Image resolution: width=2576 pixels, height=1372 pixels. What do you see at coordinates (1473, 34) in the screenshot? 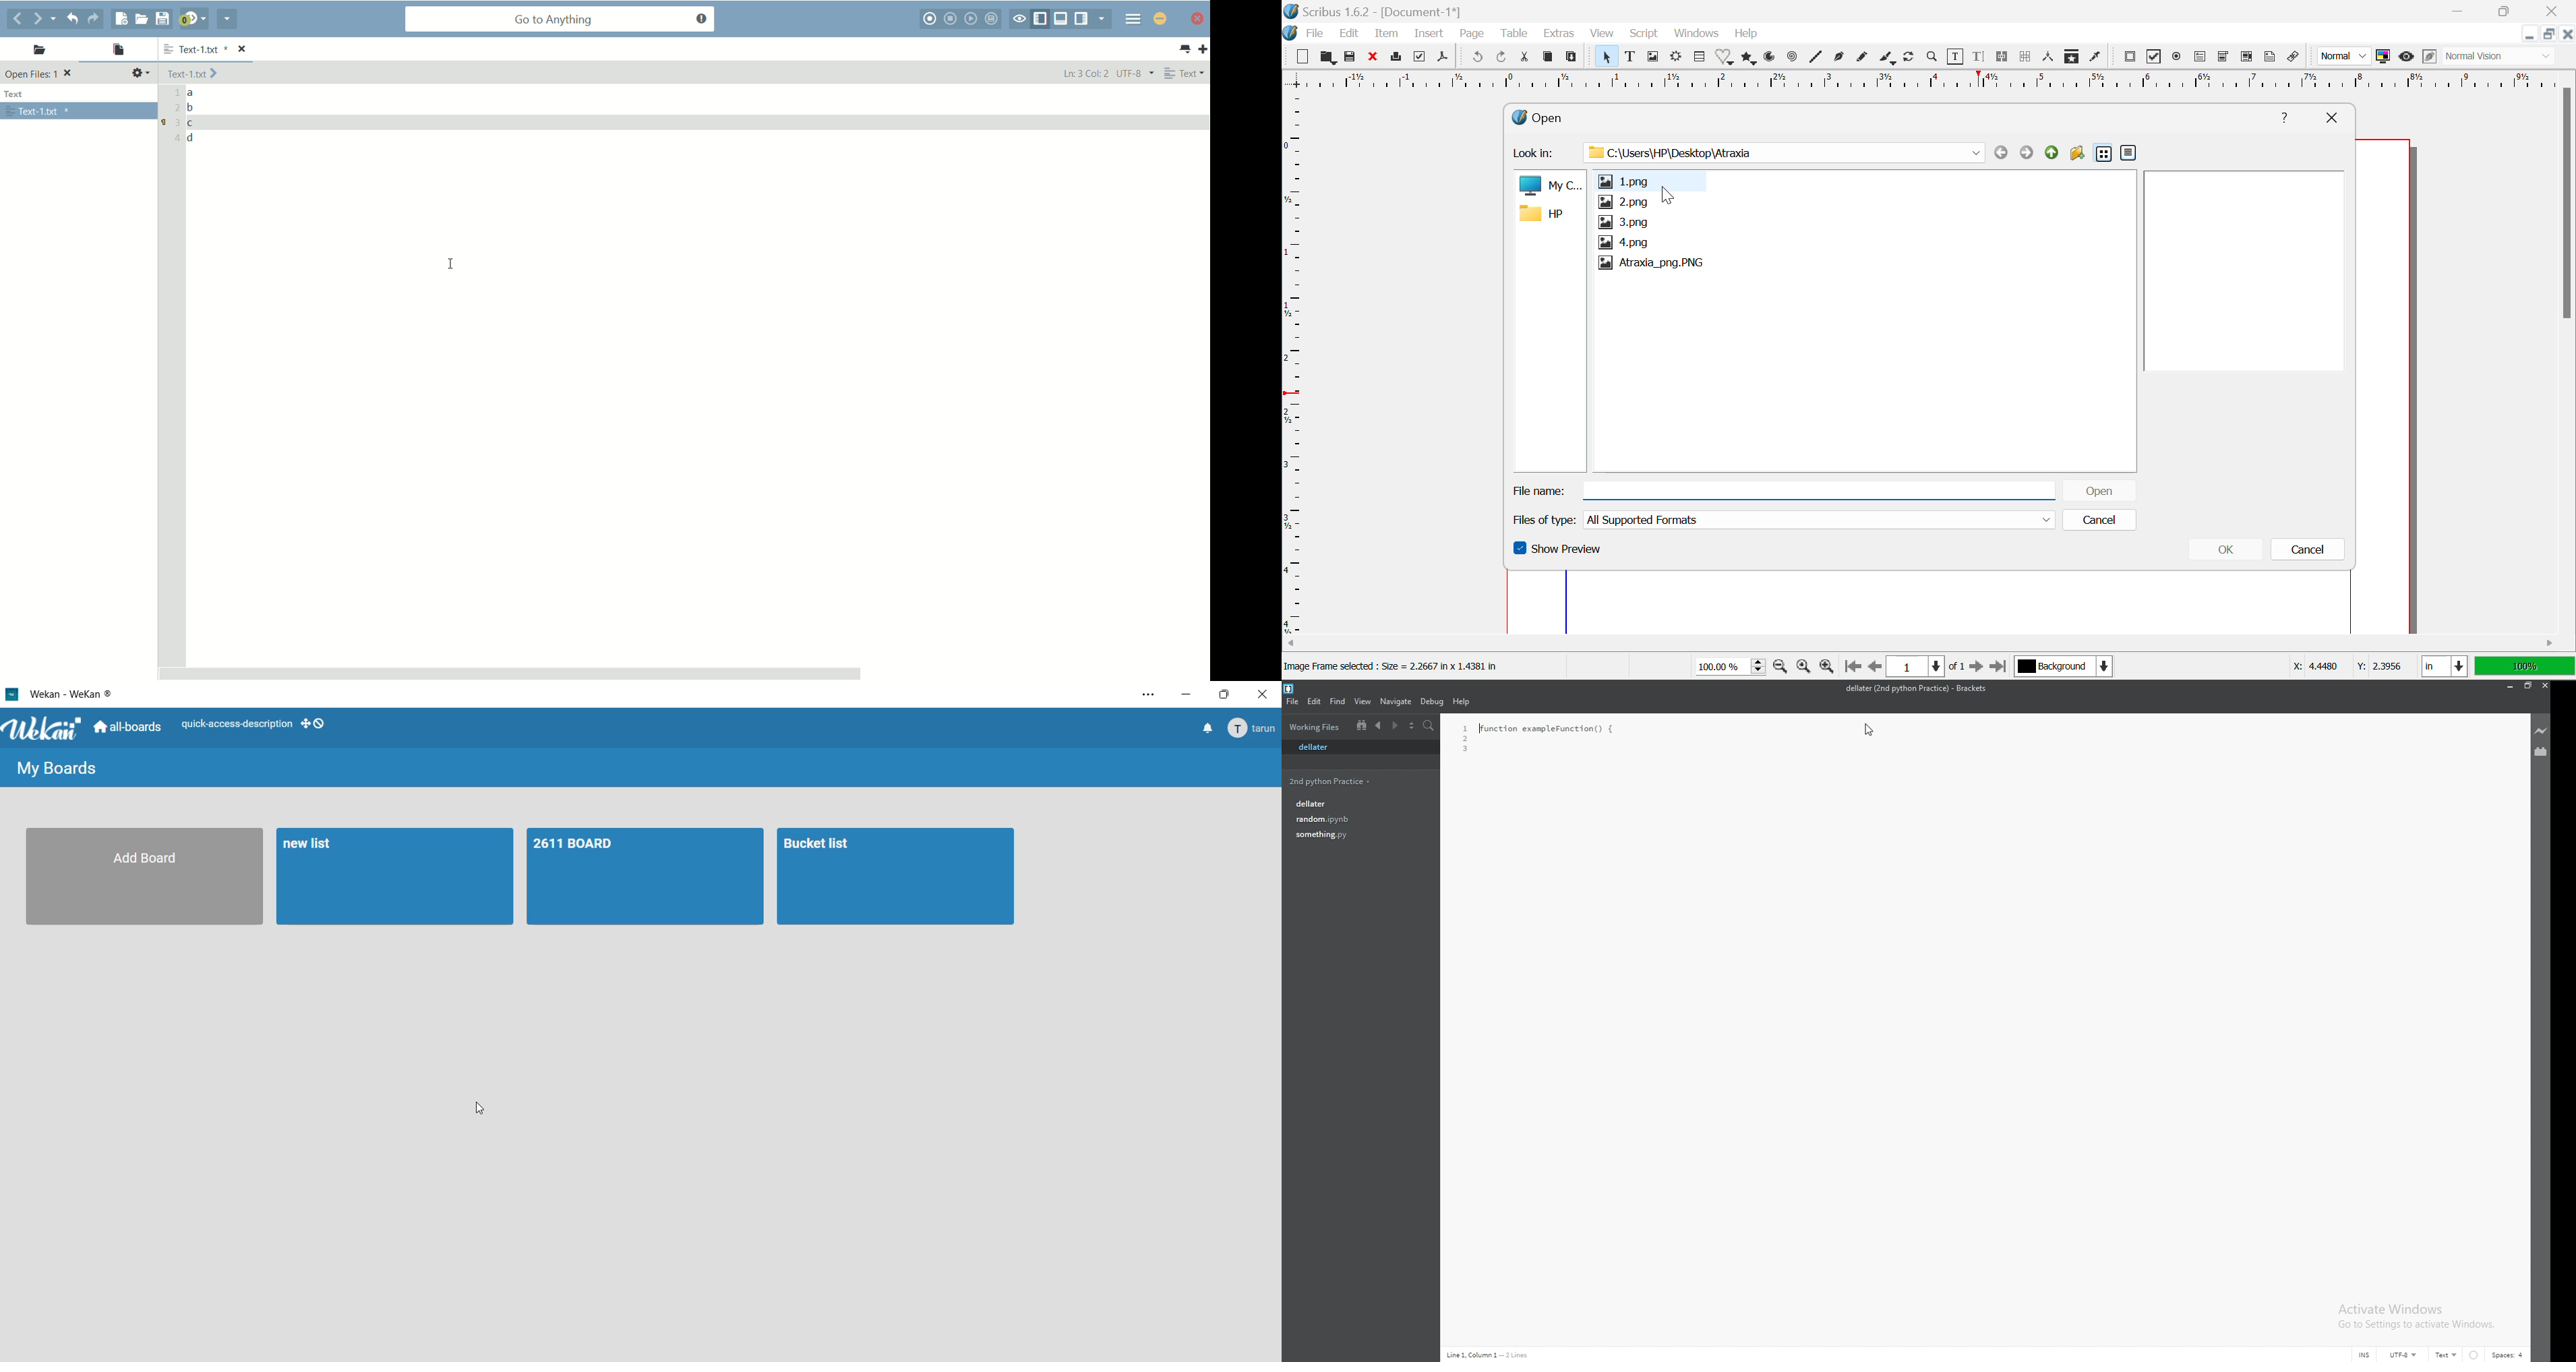
I see `Page` at bounding box center [1473, 34].